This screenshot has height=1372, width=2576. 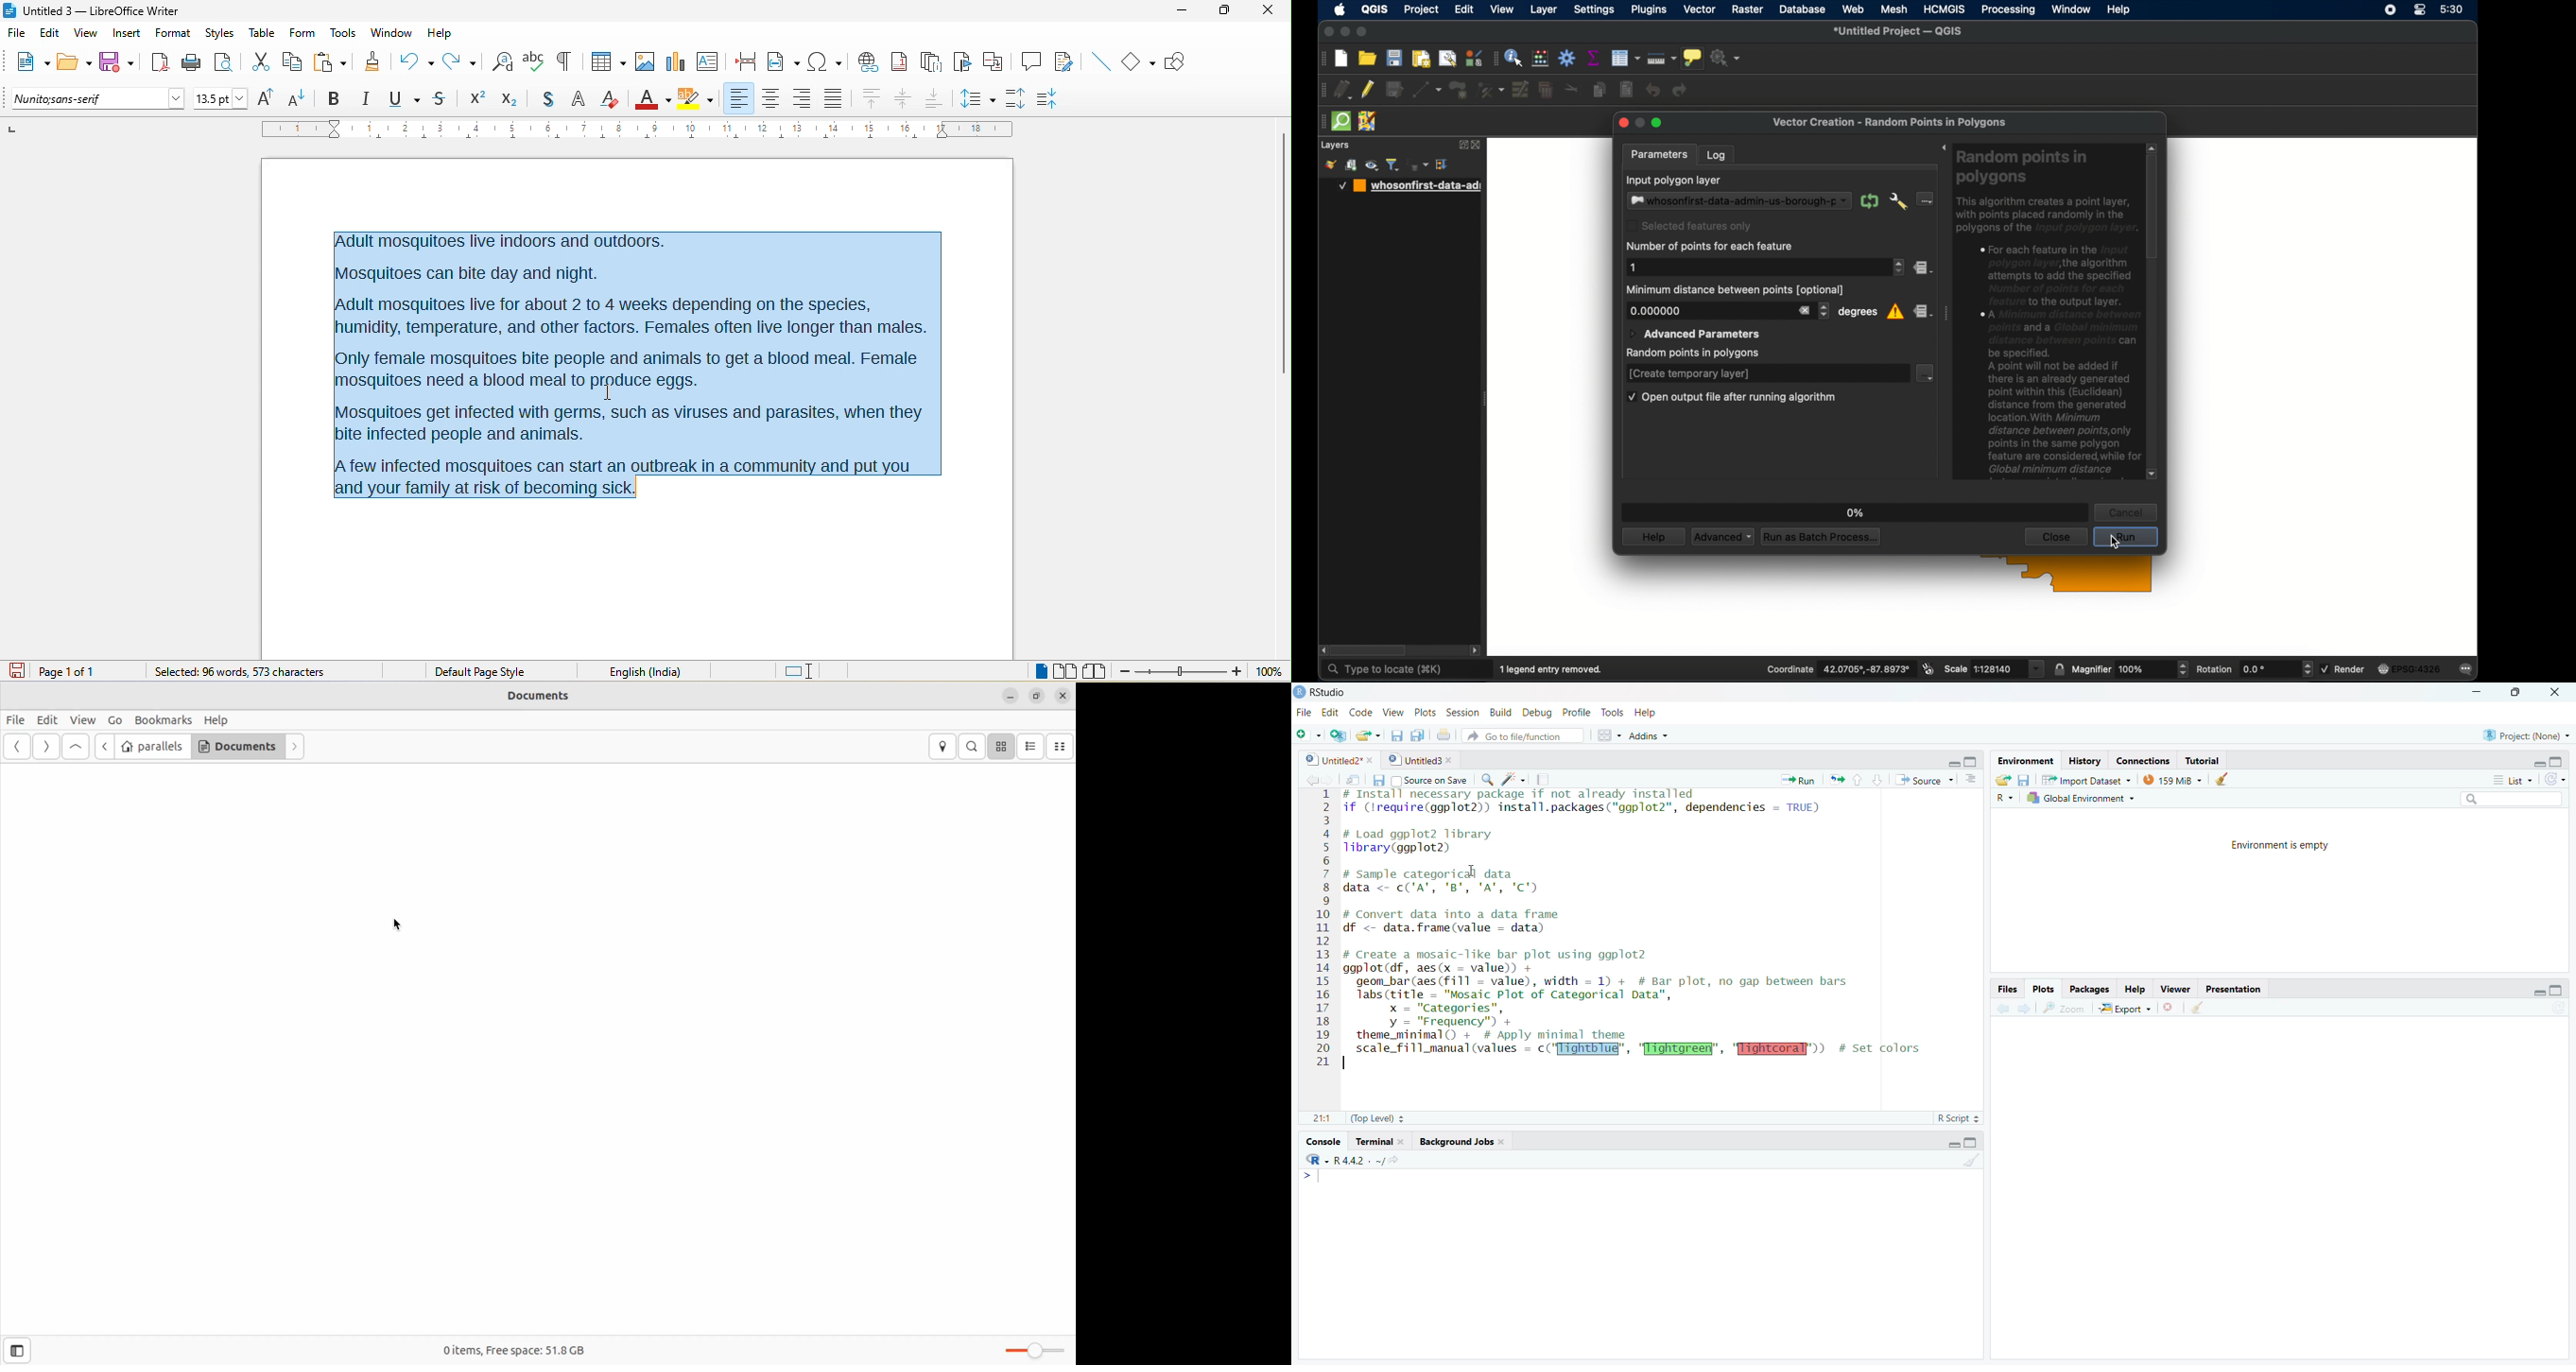 What do you see at coordinates (1338, 735) in the screenshot?
I see `Create a project` at bounding box center [1338, 735].